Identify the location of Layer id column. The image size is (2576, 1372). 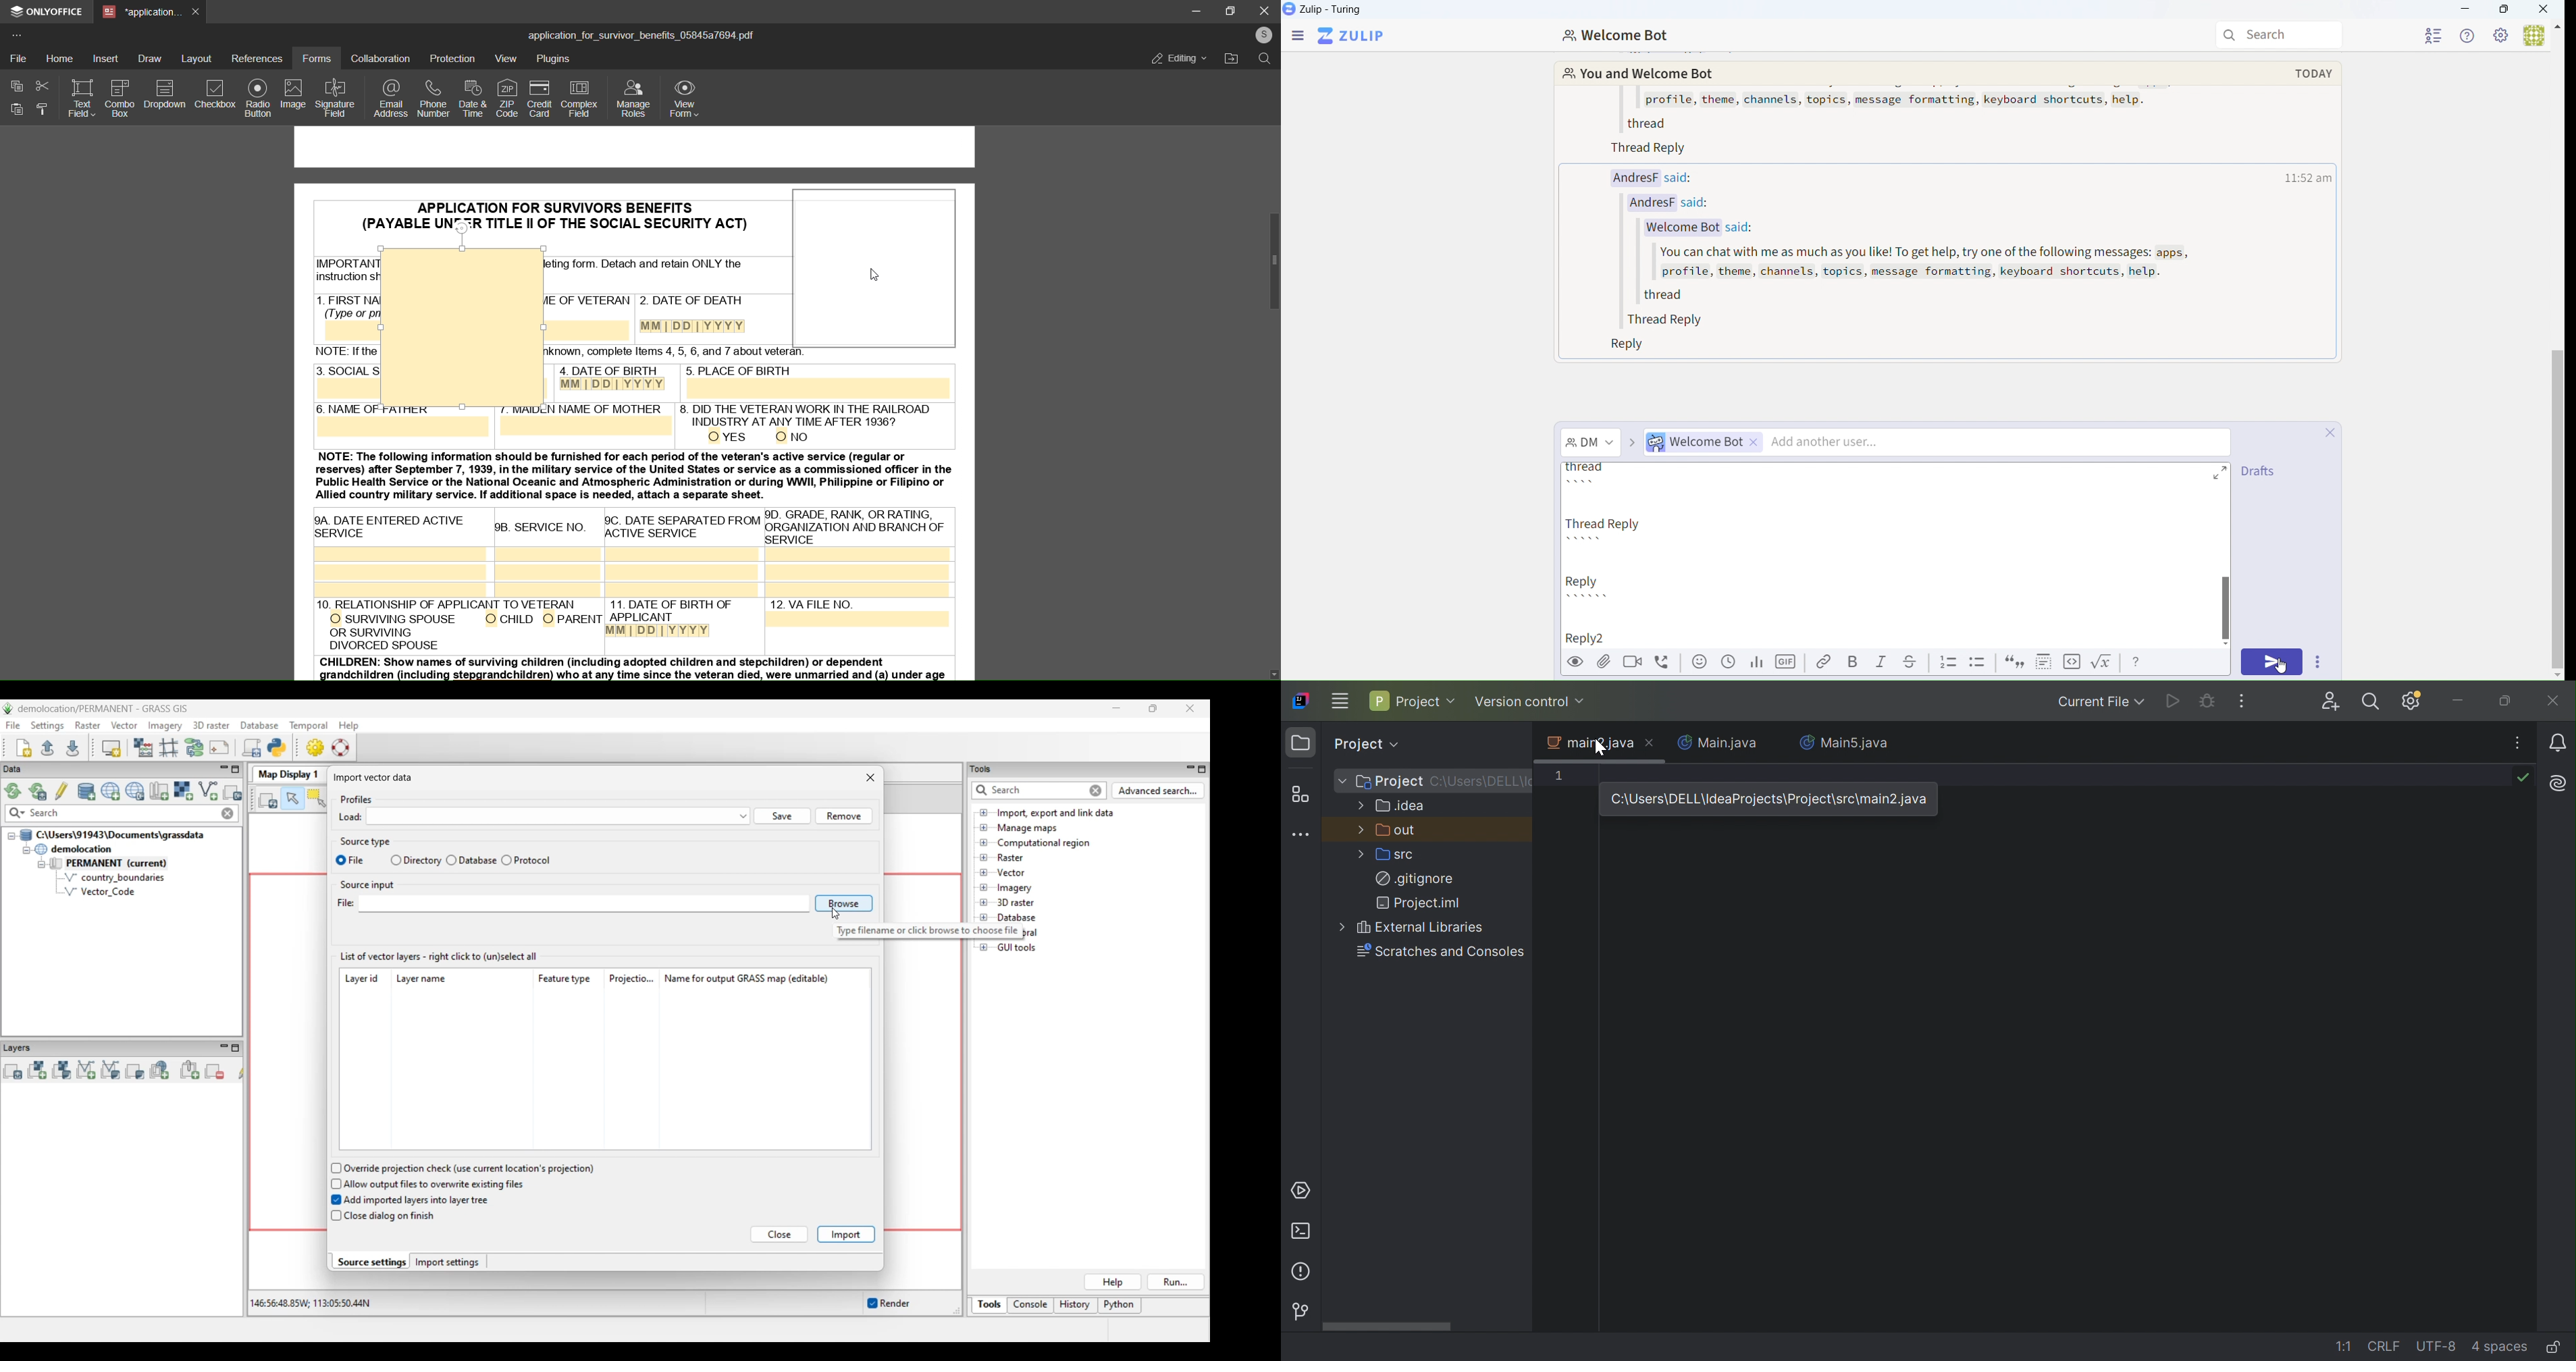
(364, 978).